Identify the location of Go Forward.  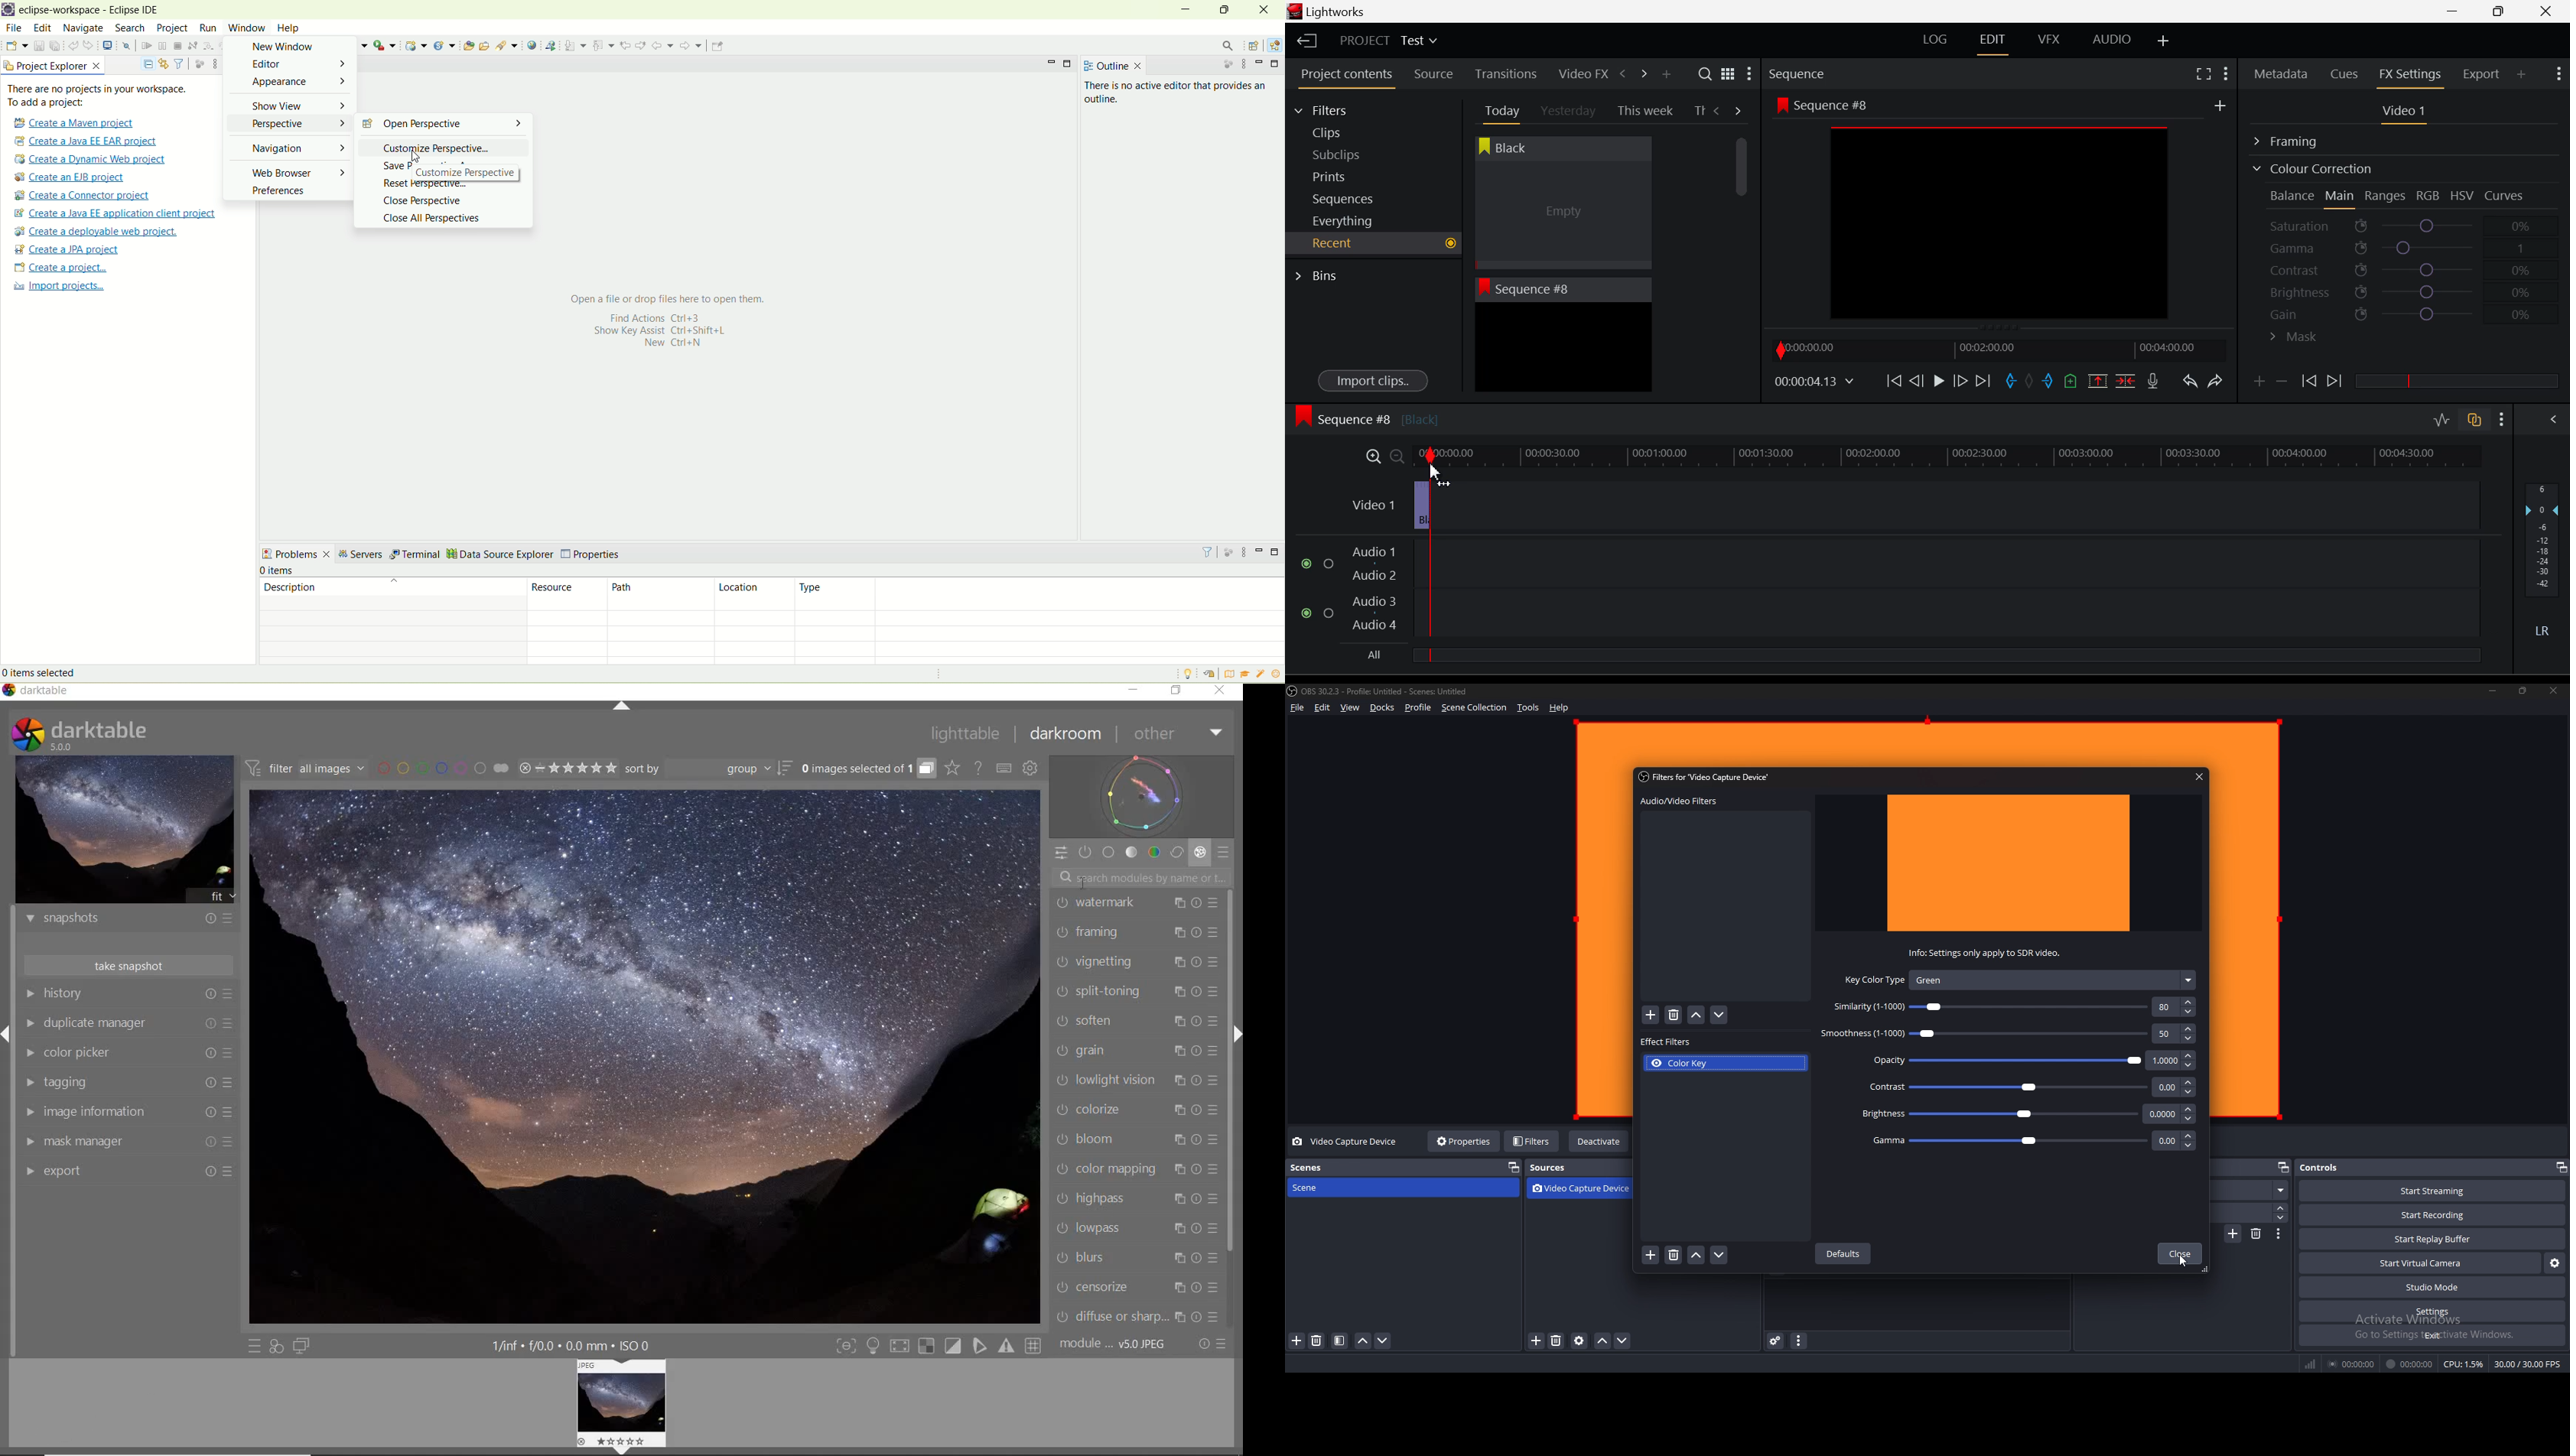
(1960, 381).